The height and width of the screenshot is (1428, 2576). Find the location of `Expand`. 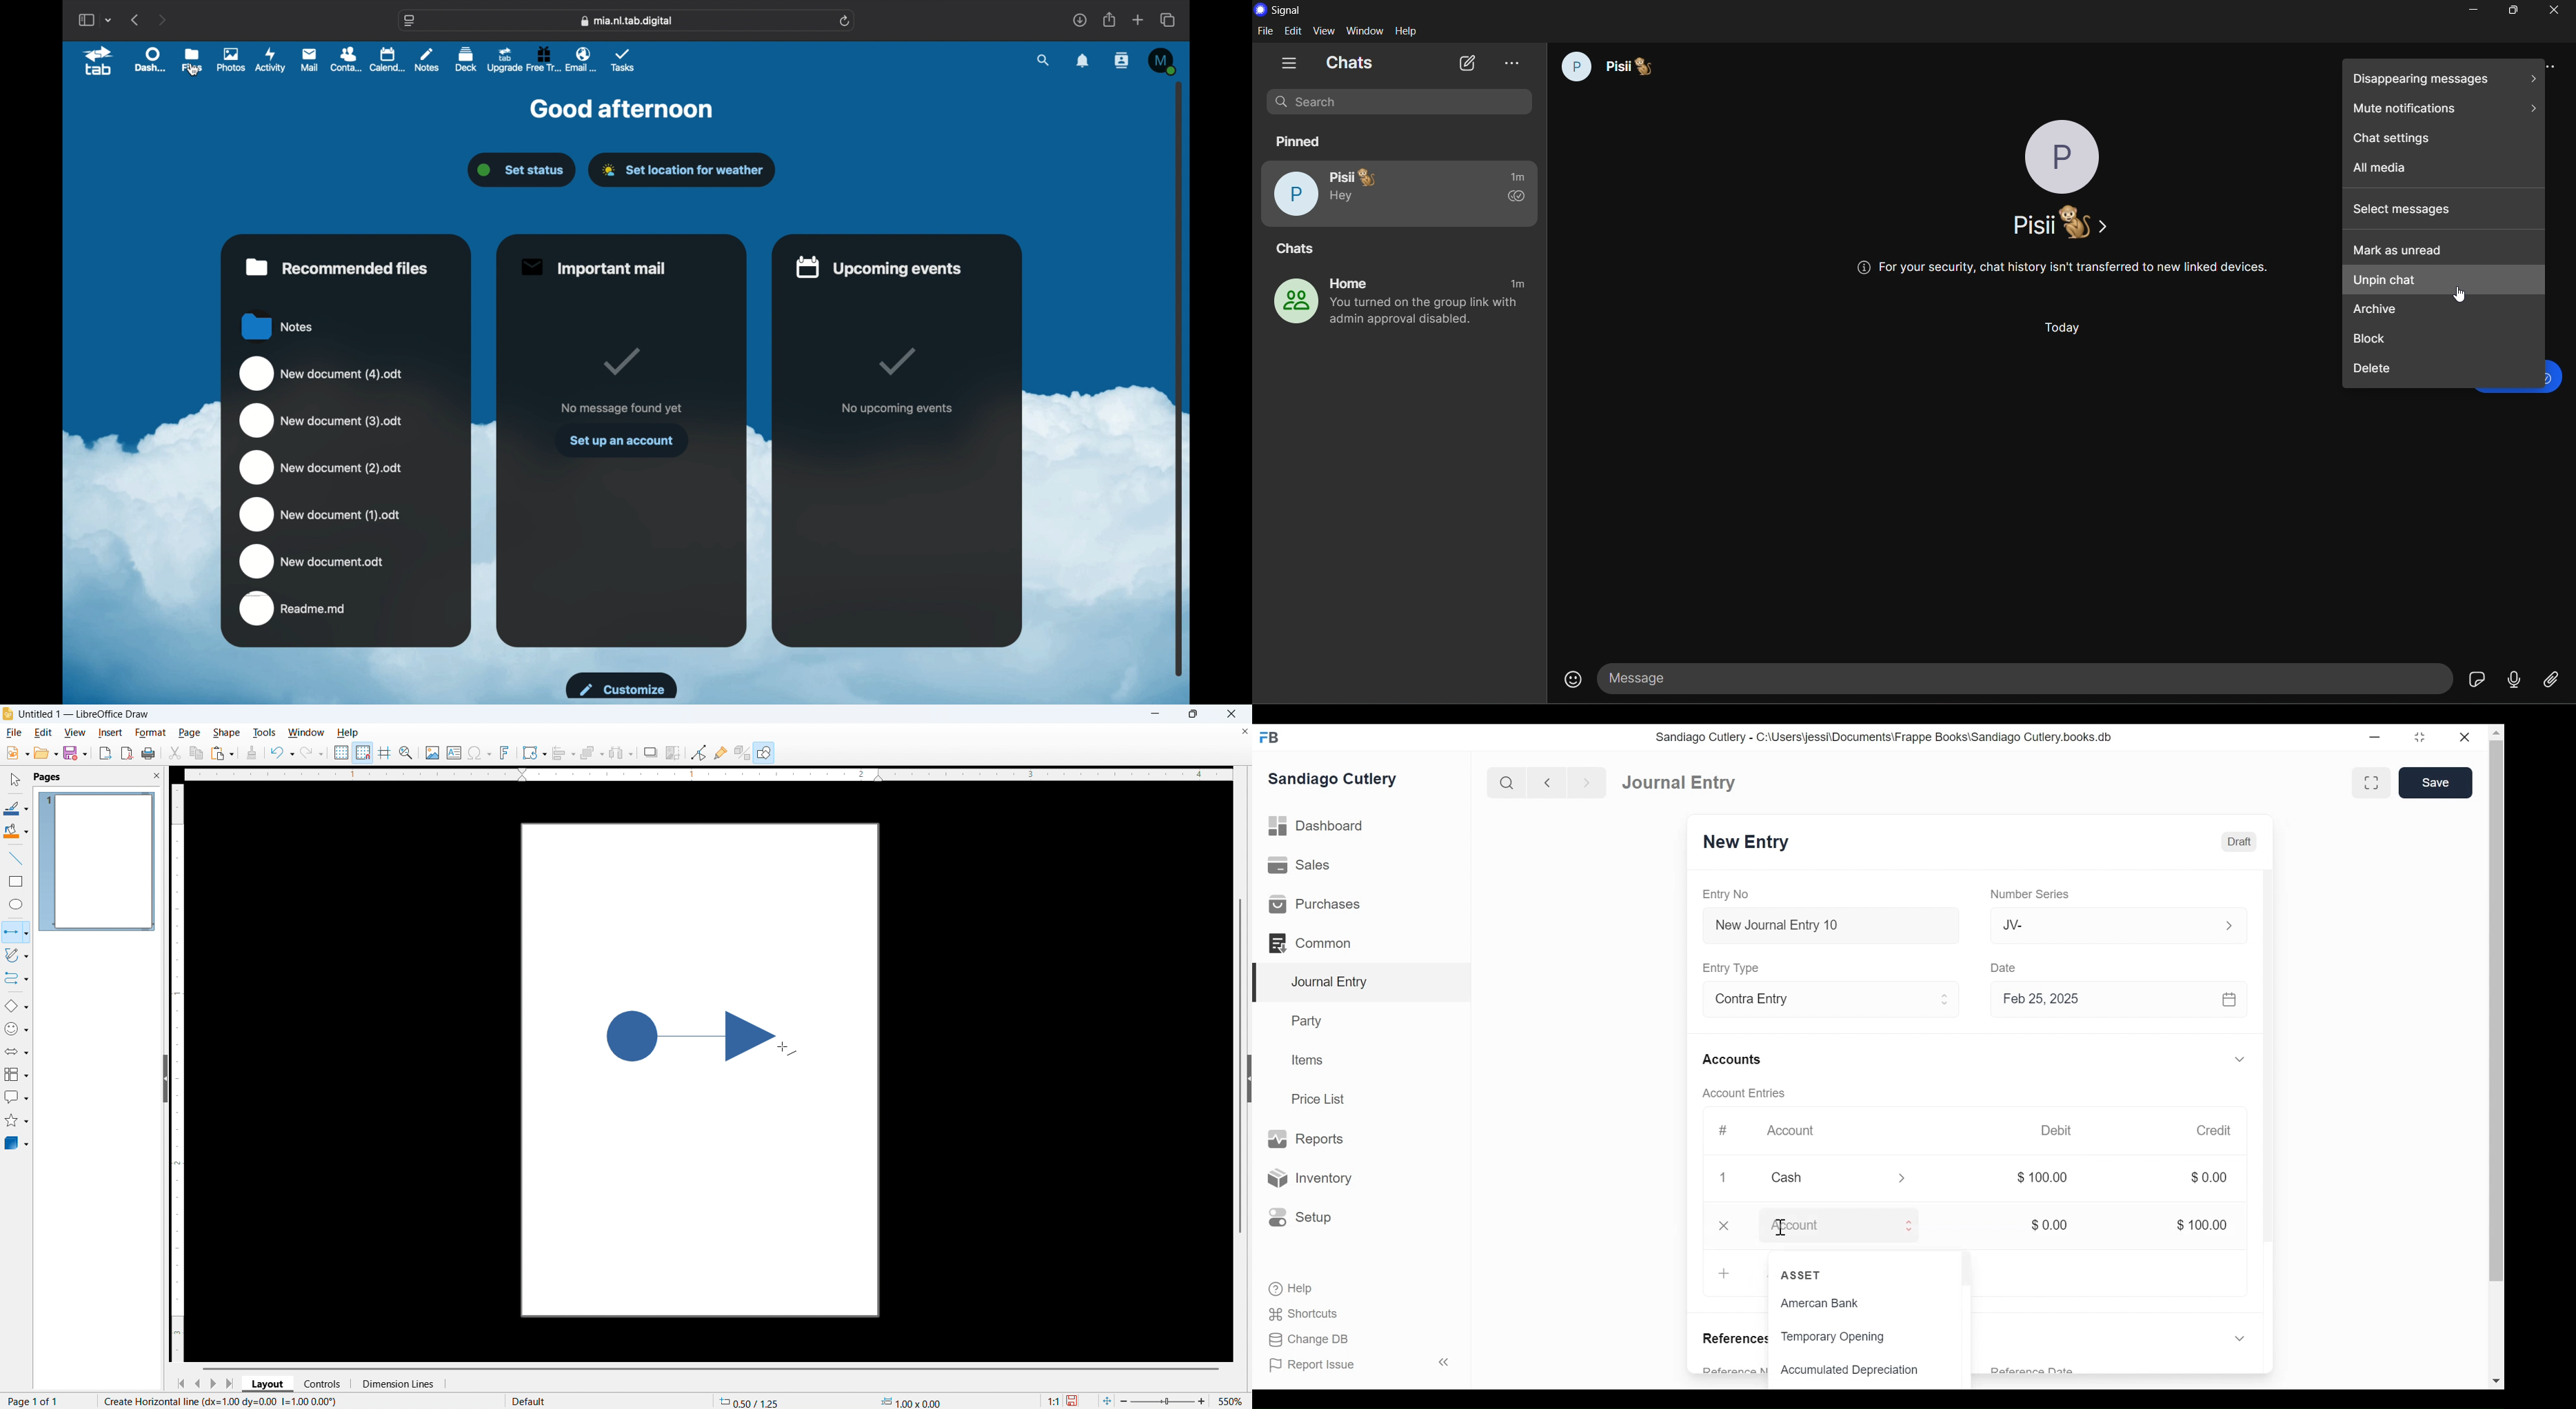

Expand is located at coordinates (1918, 1225).